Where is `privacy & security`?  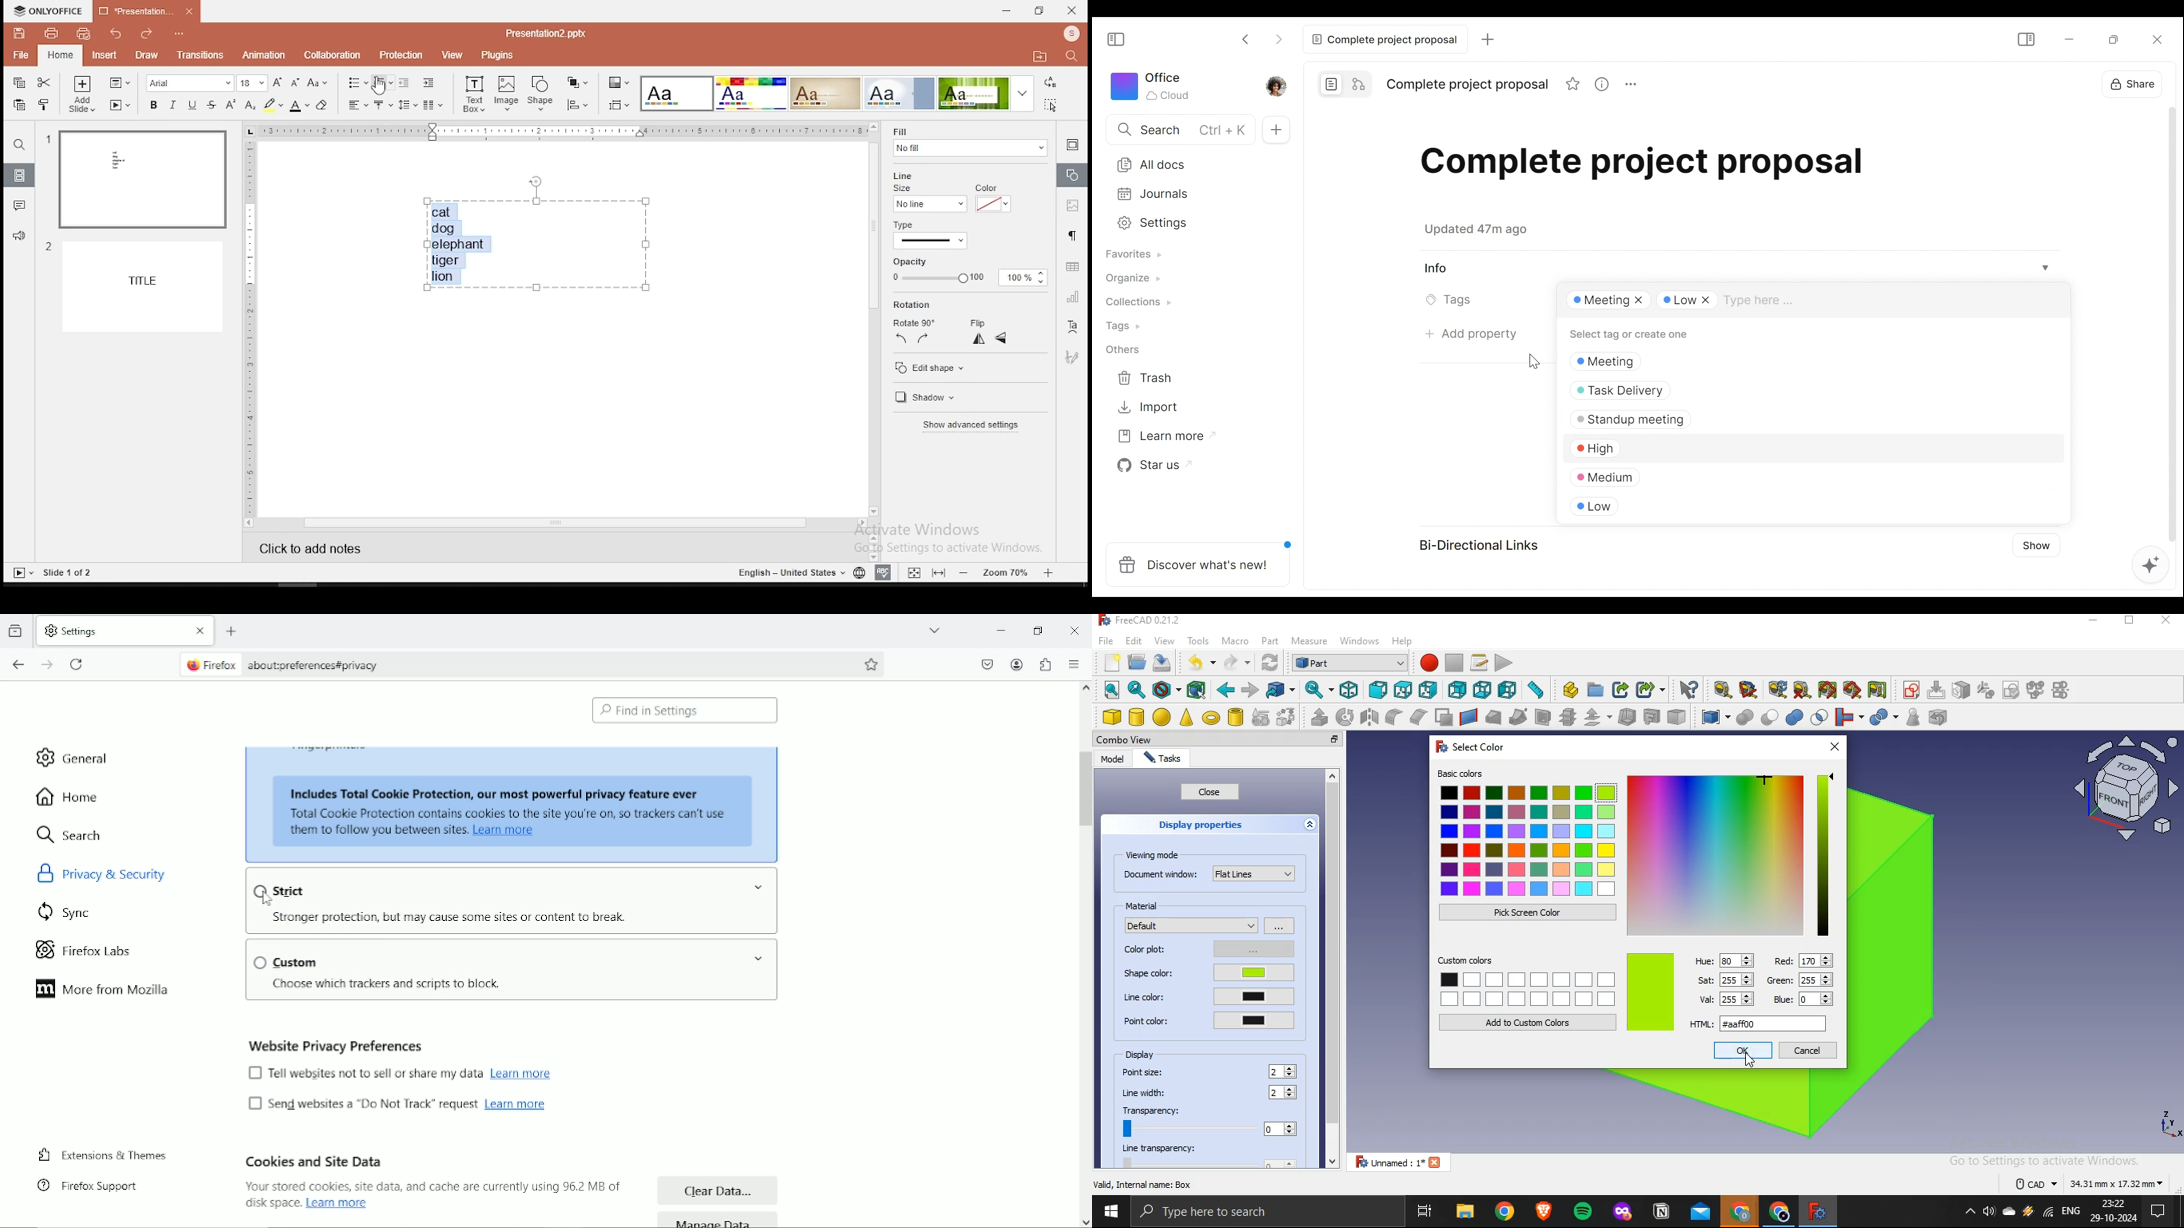
privacy & security is located at coordinates (111, 872).